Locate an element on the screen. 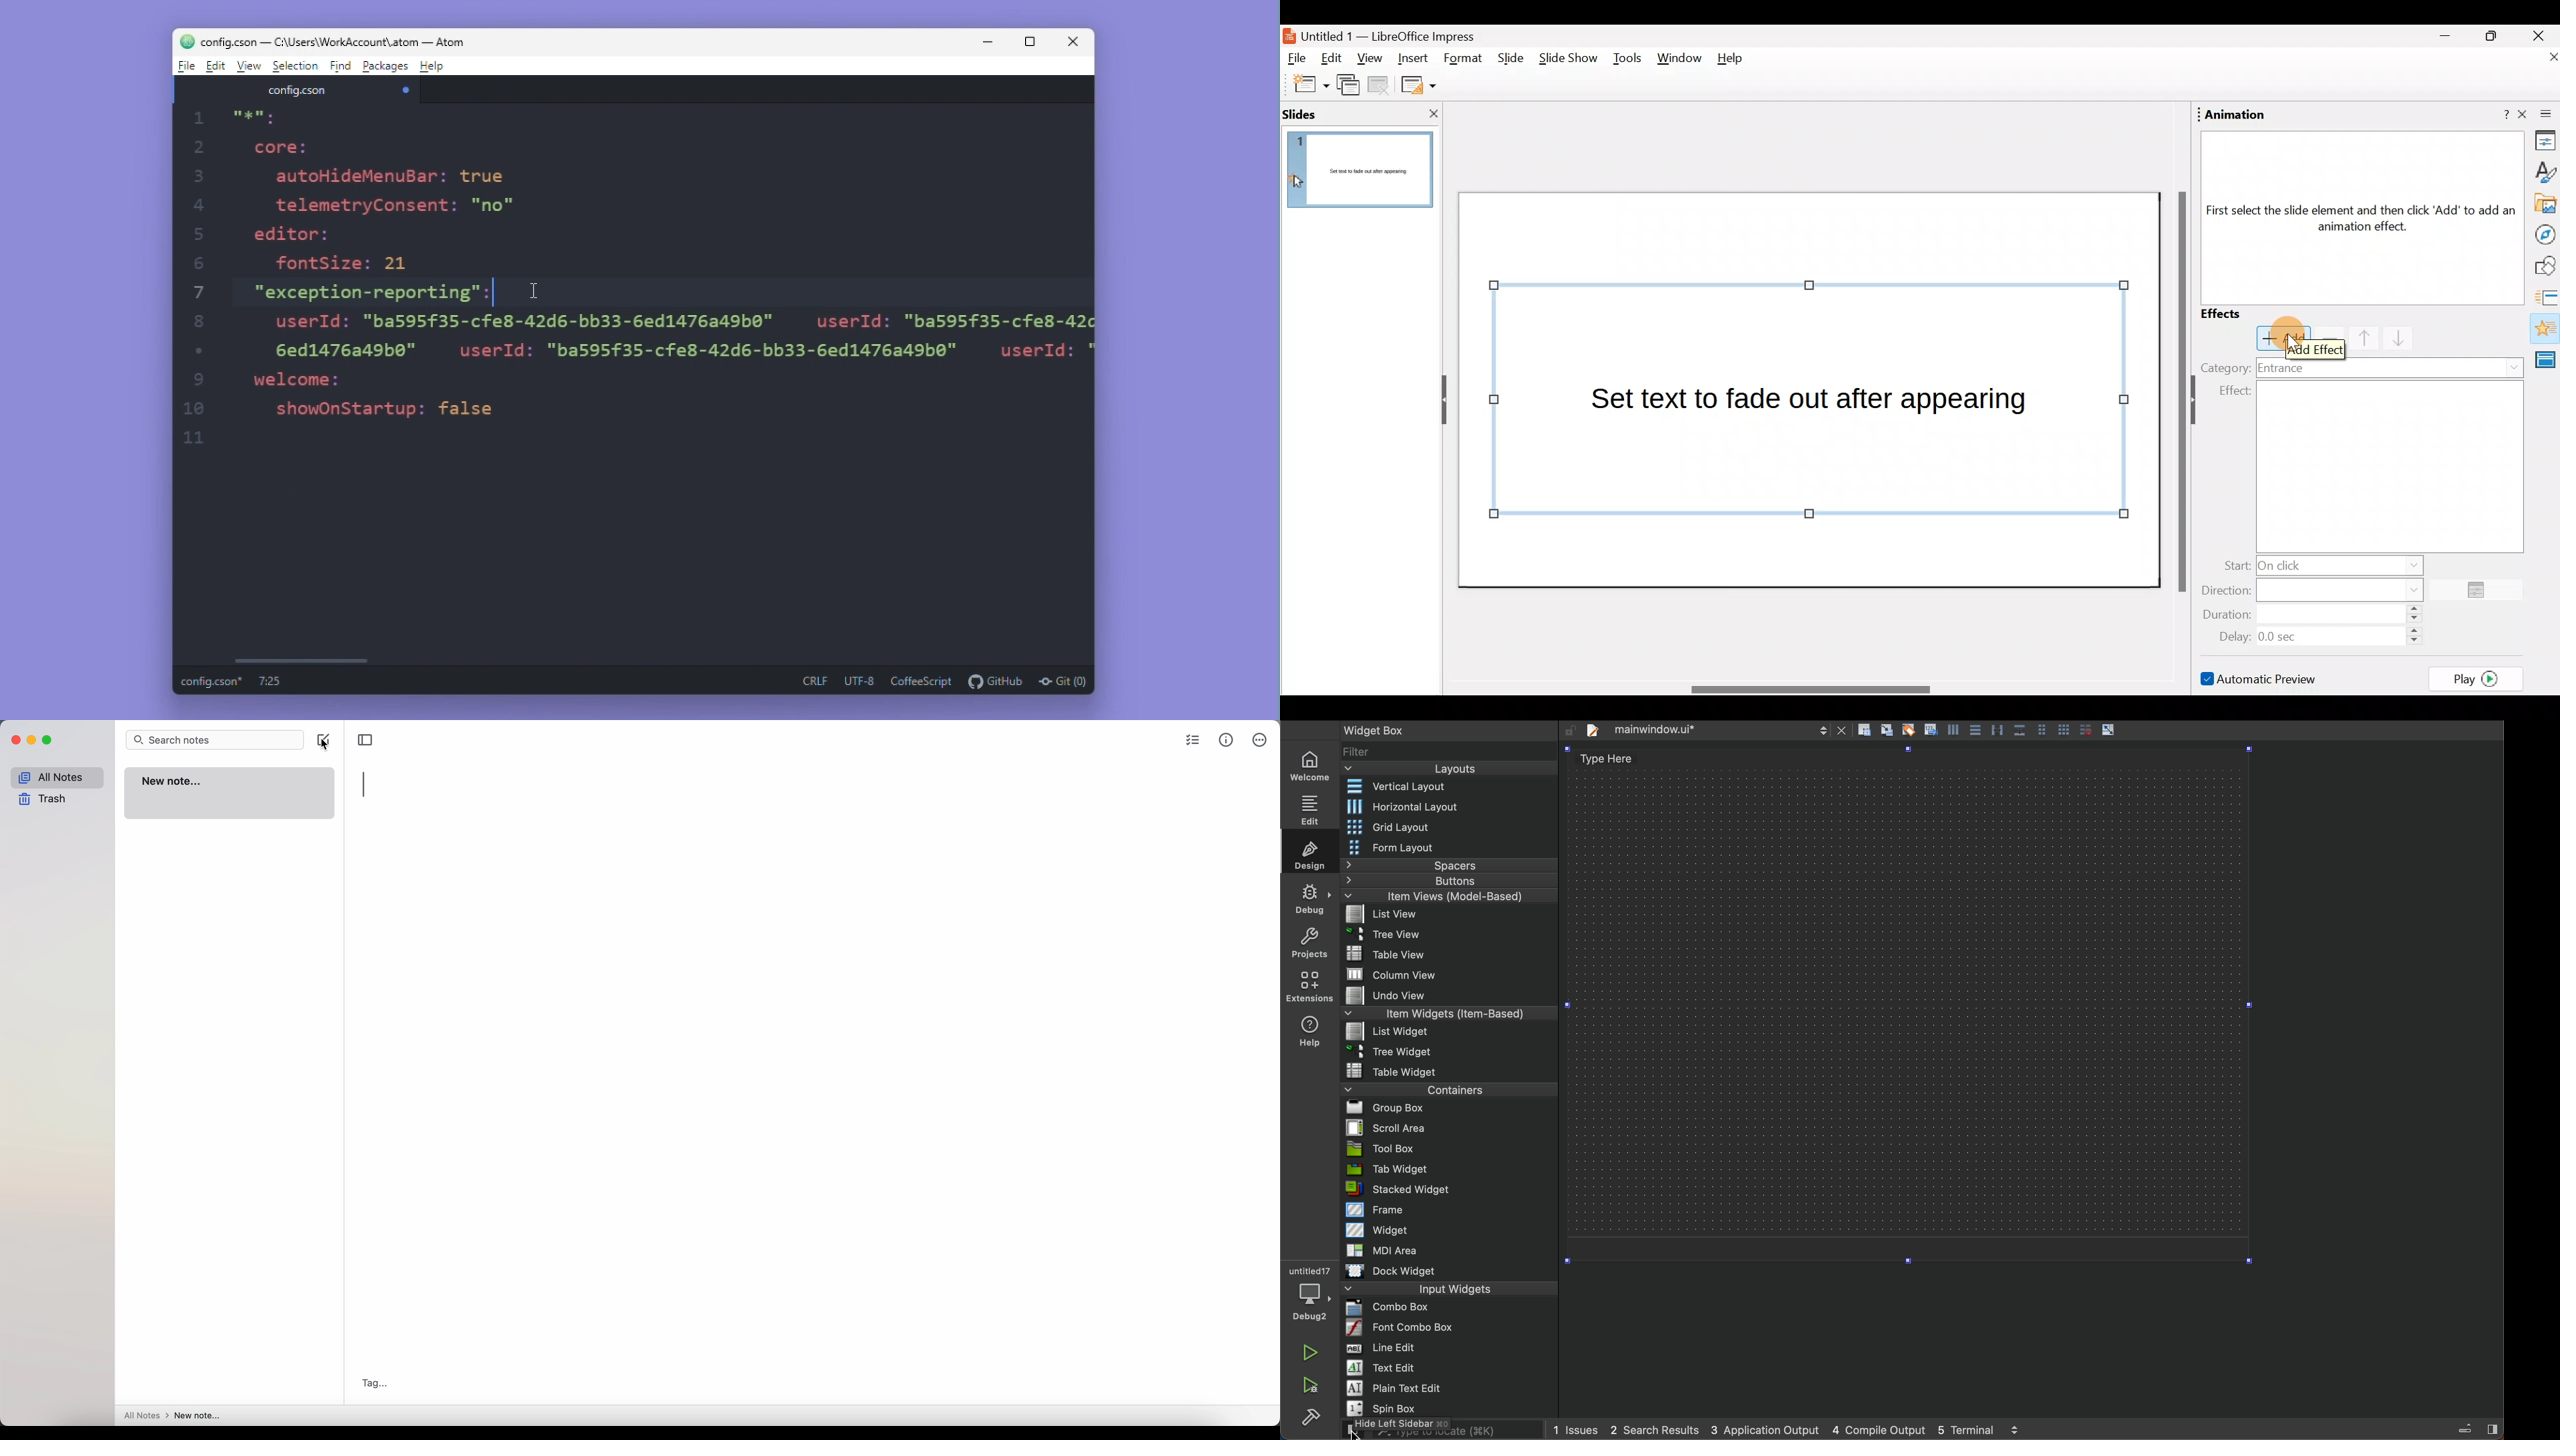  table view is located at coordinates (1395, 953).